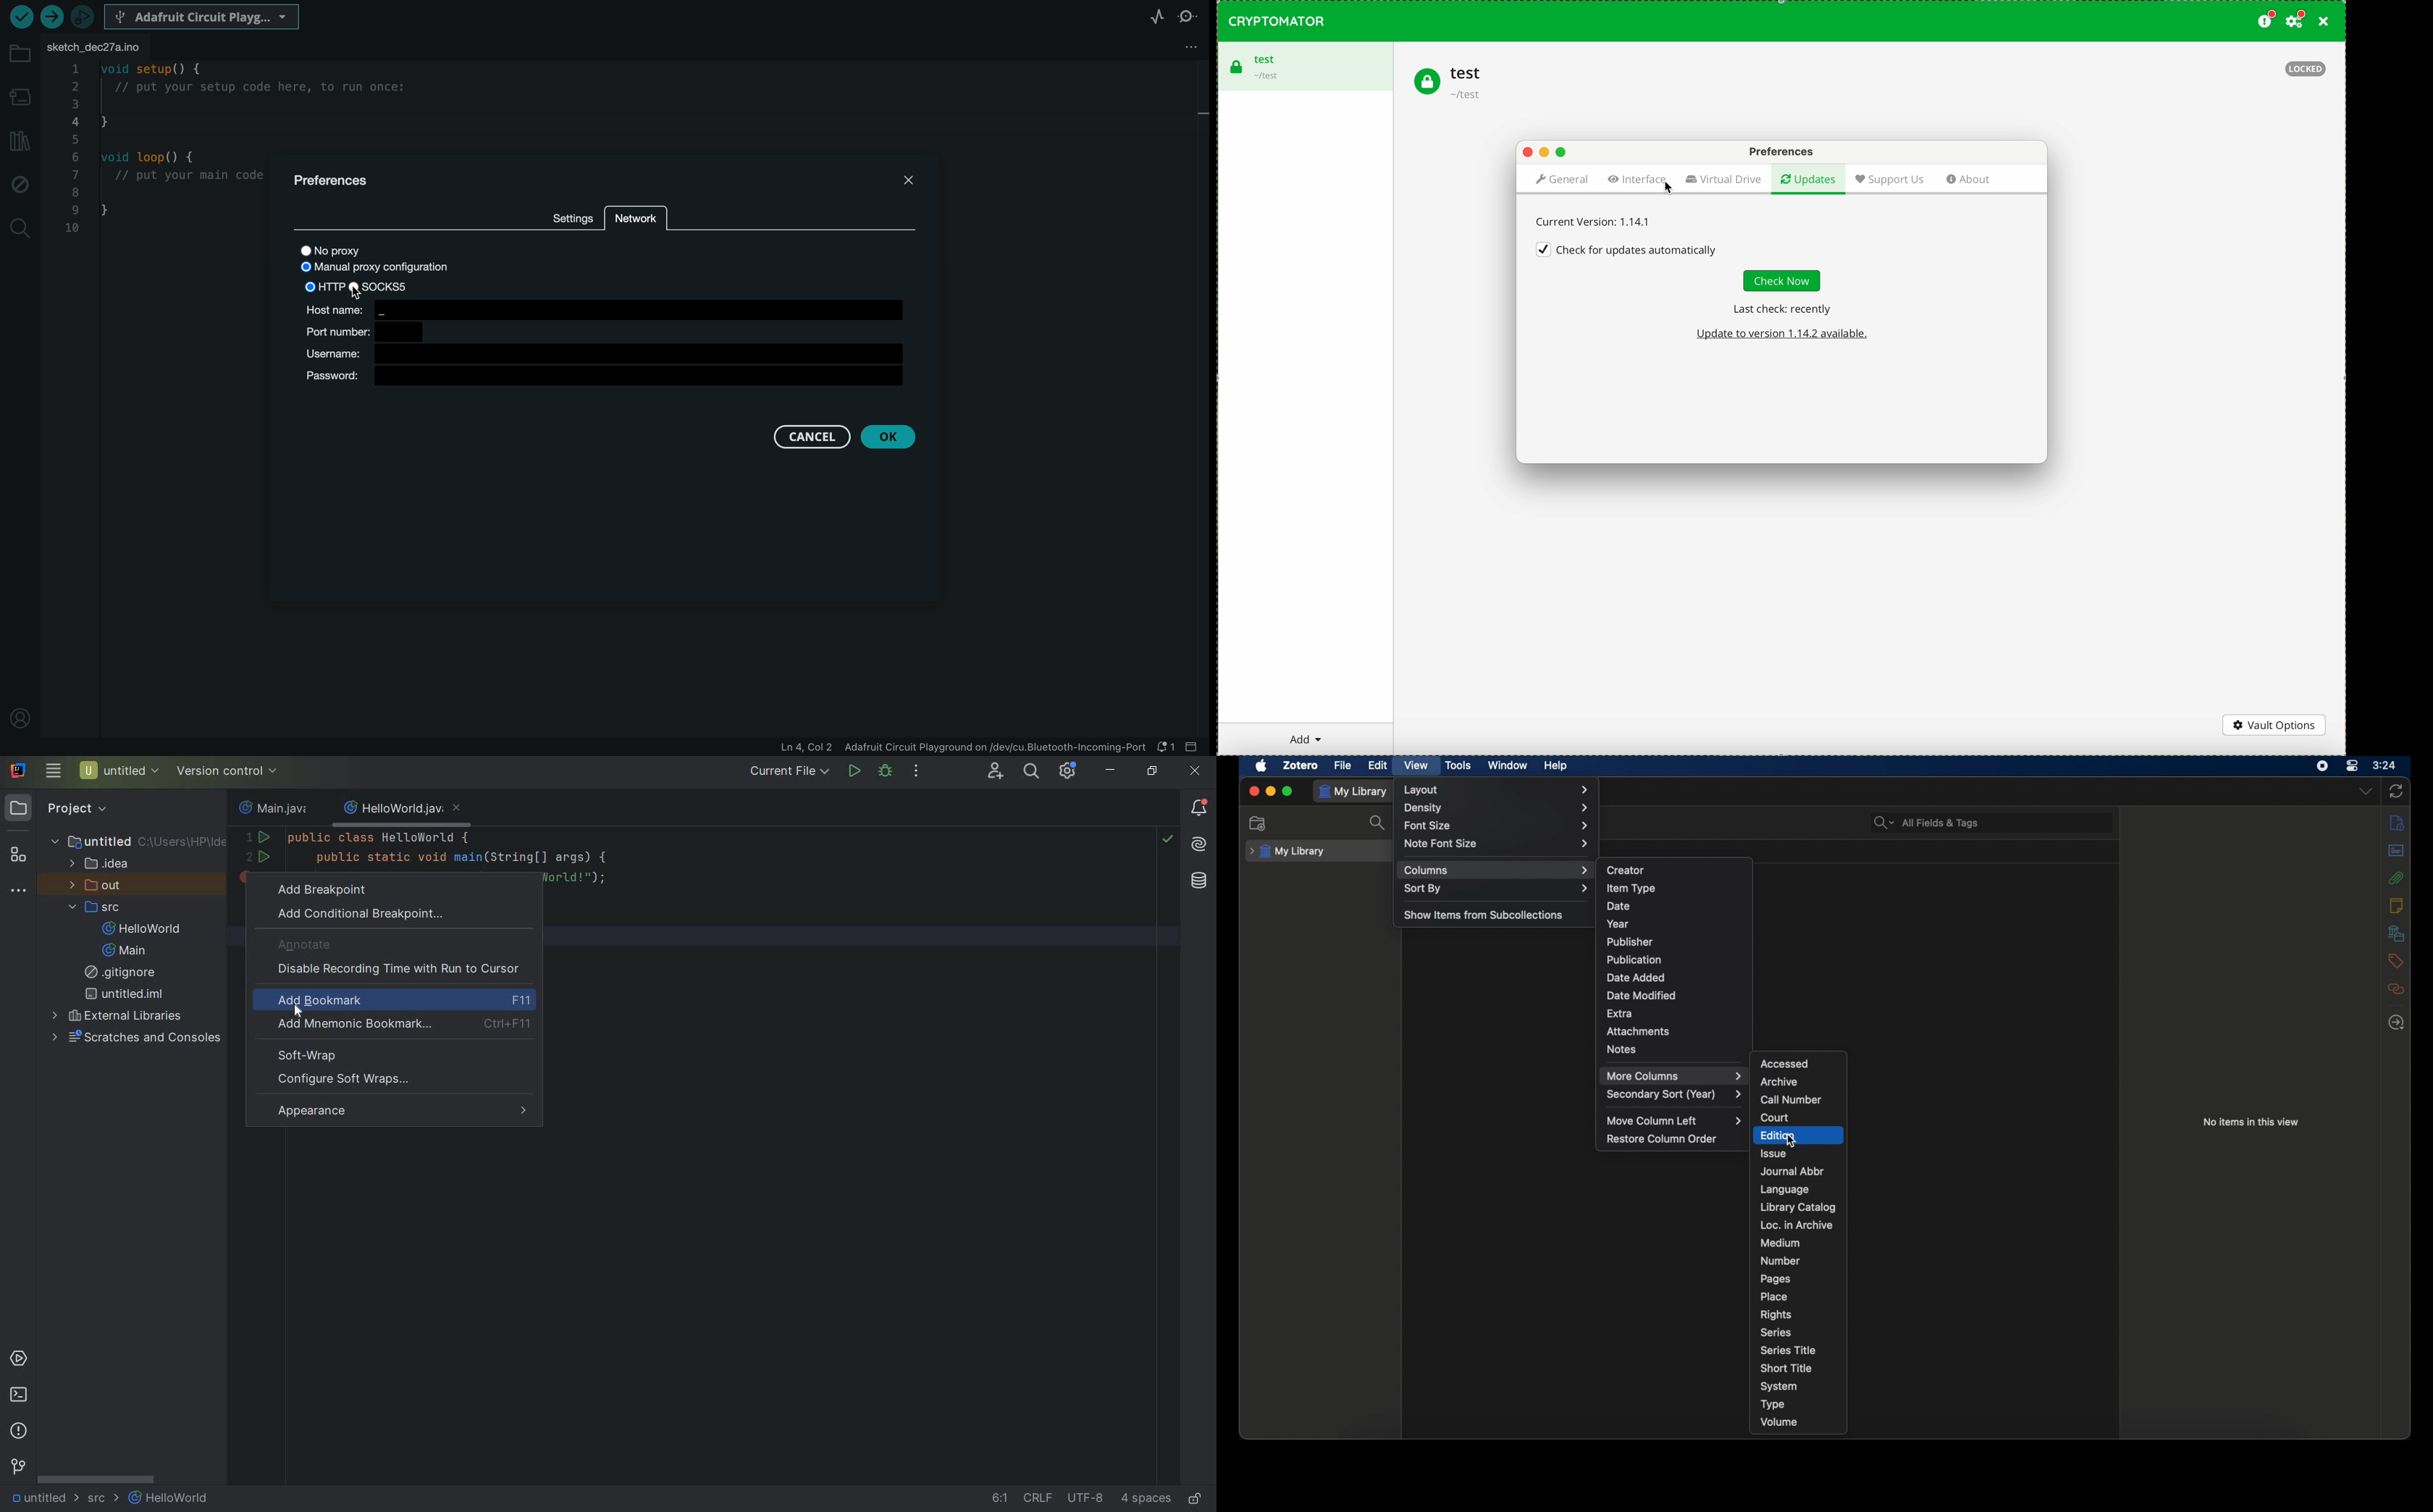 This screenshot has width=2436, height=1512. What do you see at coordinates (1483, 916) in the screenshot?
I see `show items from sub collections` at bounding box center [1483, 916].